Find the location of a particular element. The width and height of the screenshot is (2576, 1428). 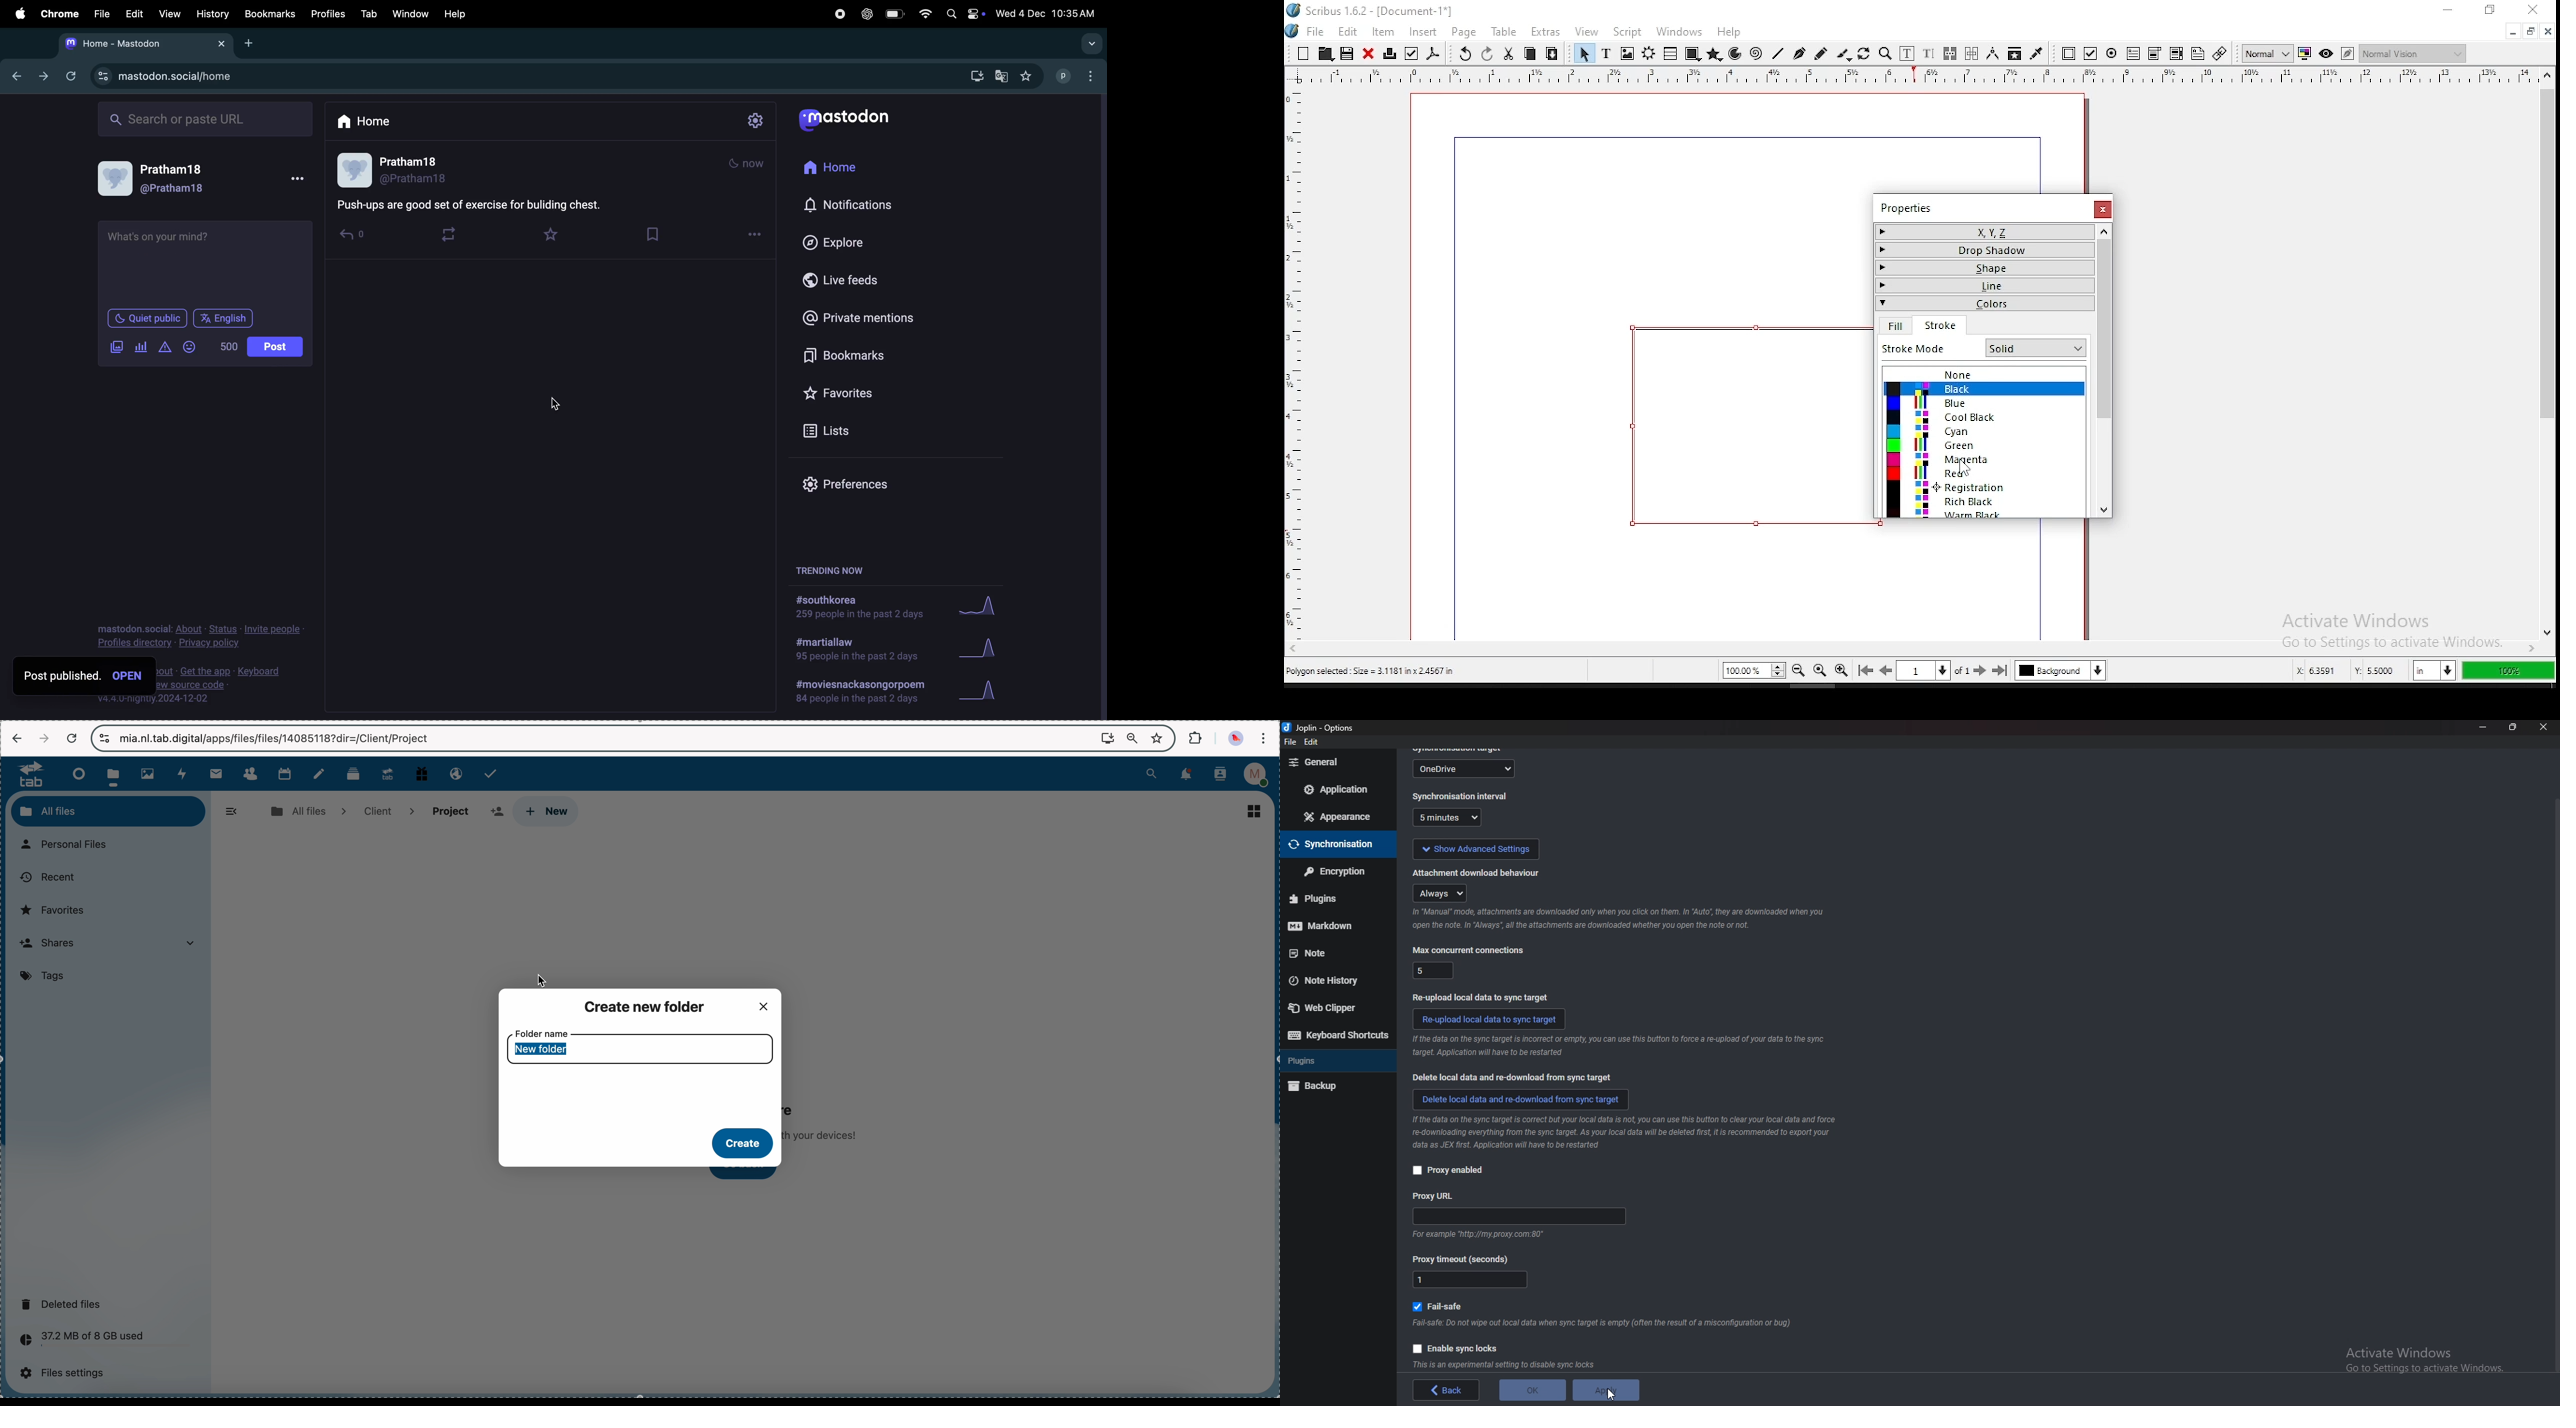

zoom in is located at coordinates (1842, 671).